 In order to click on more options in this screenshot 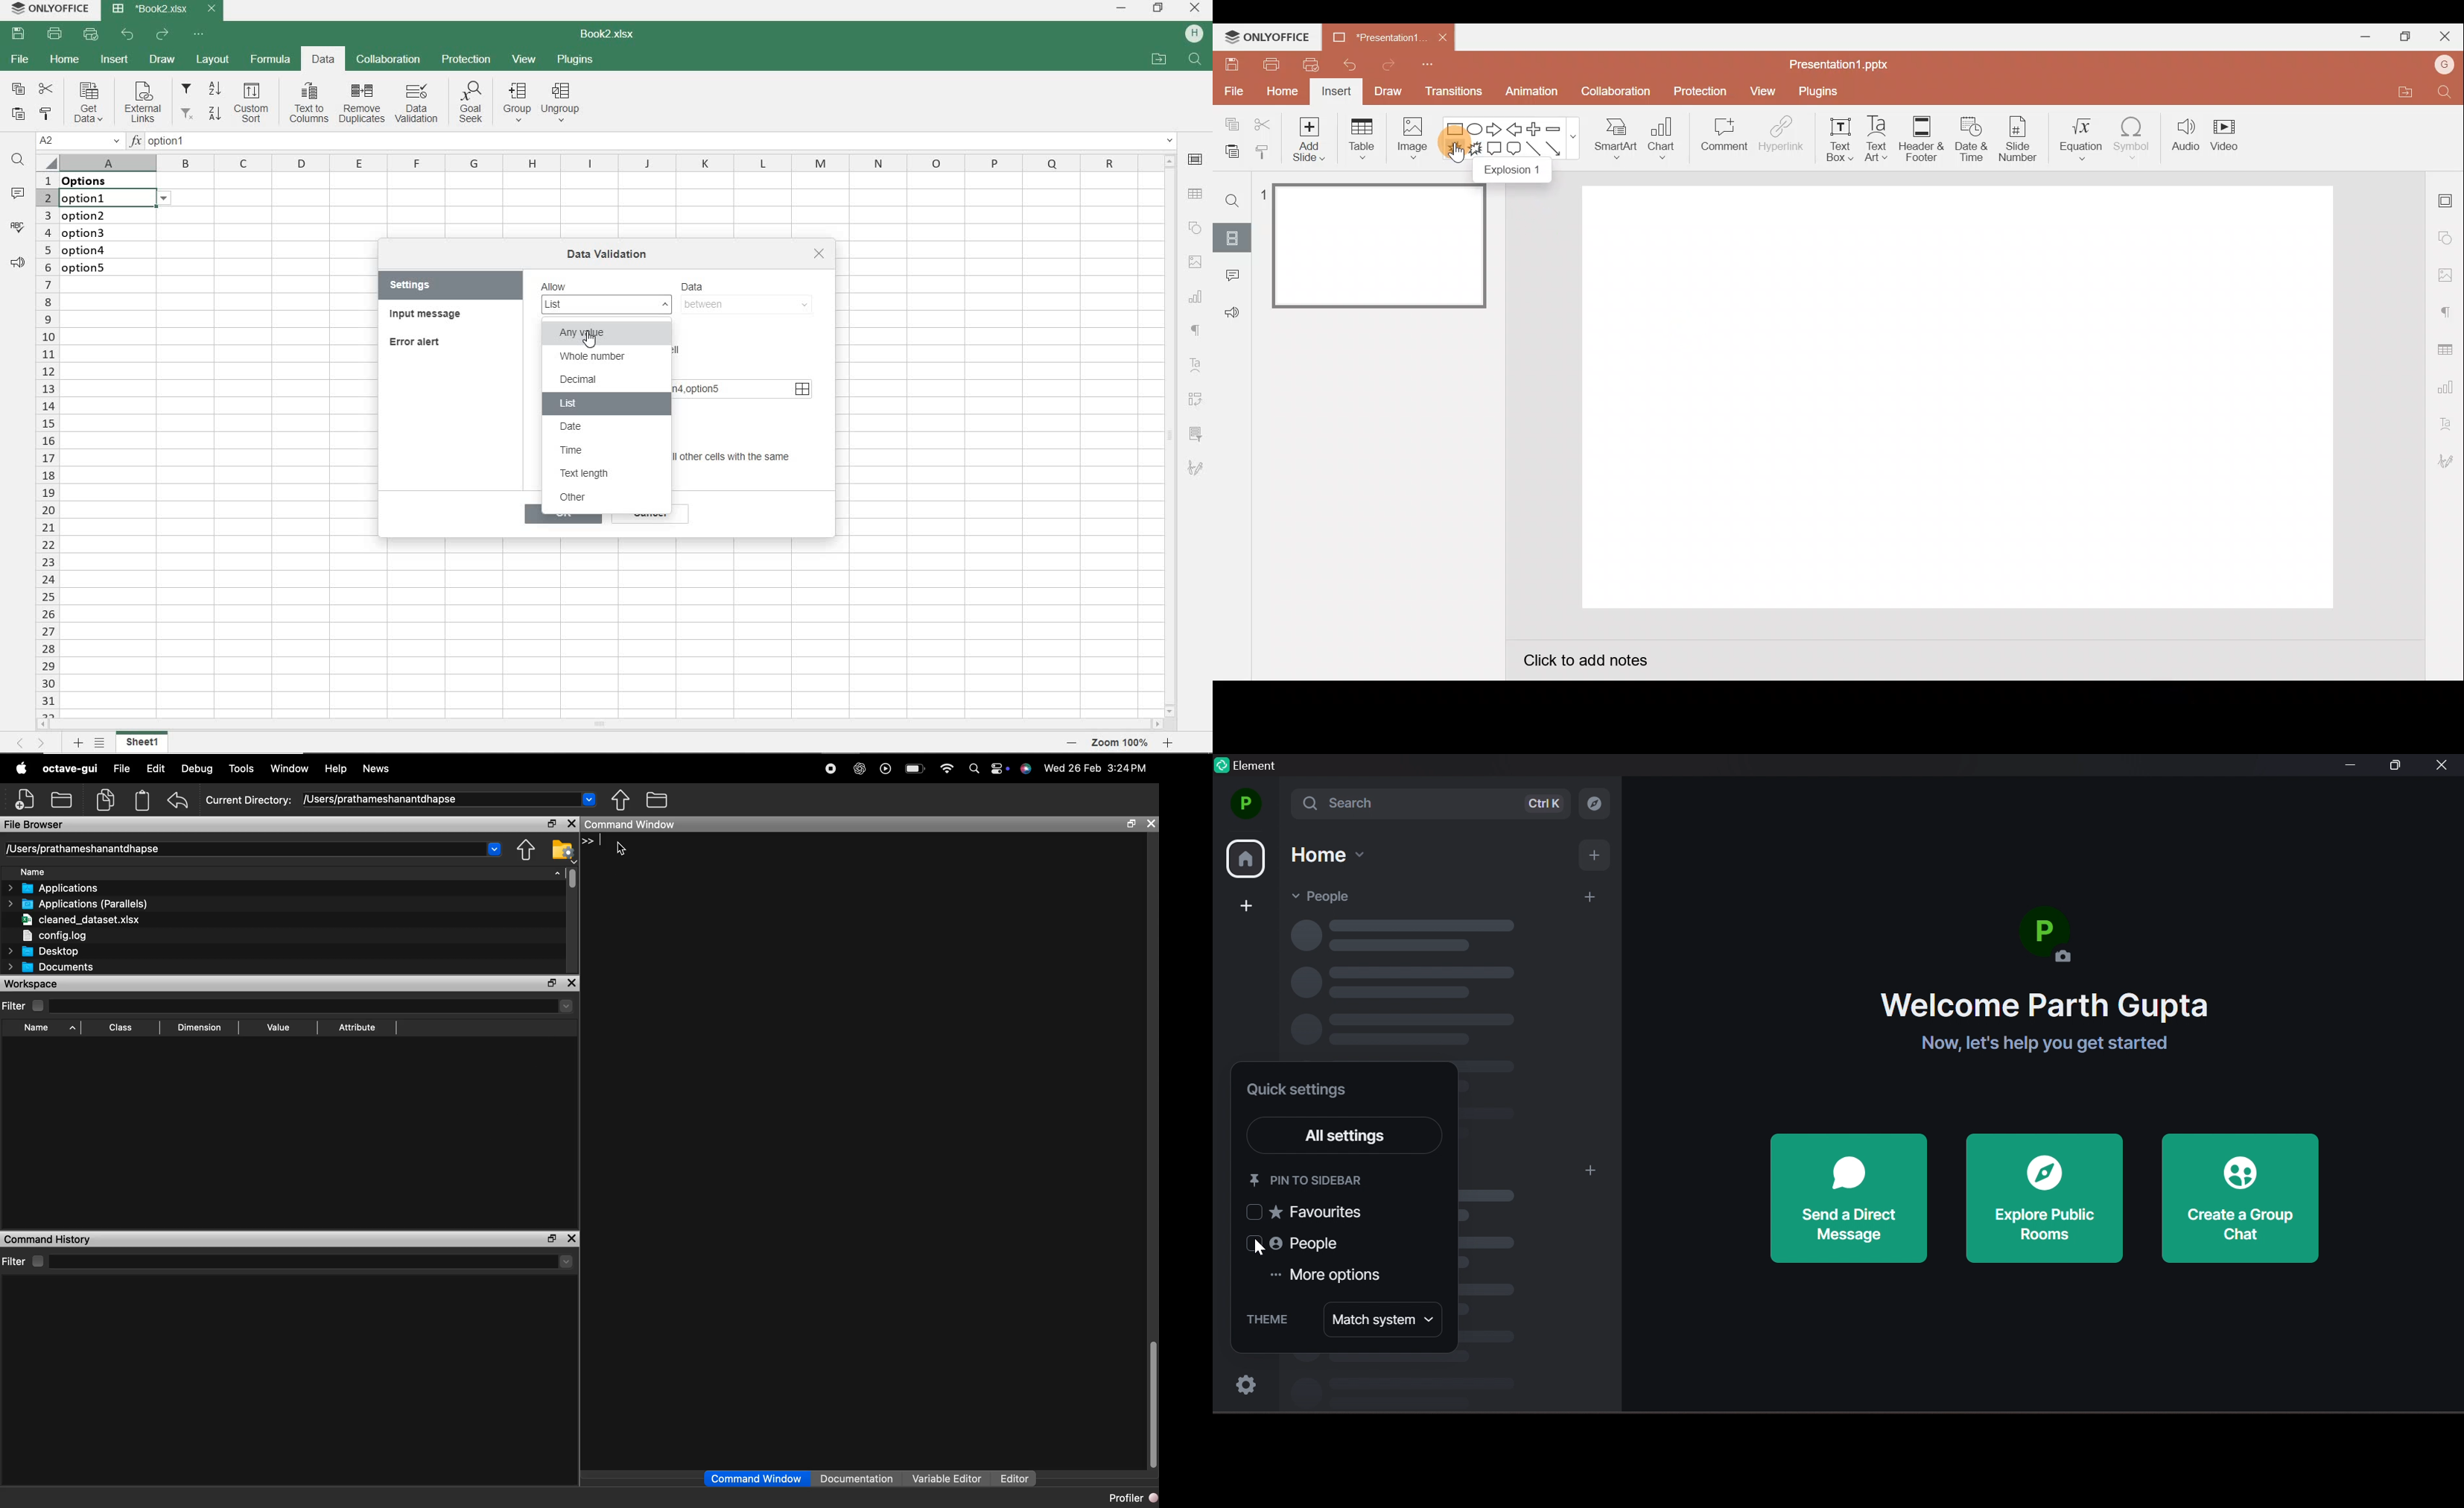, I will do `click(1273, 1275)`.